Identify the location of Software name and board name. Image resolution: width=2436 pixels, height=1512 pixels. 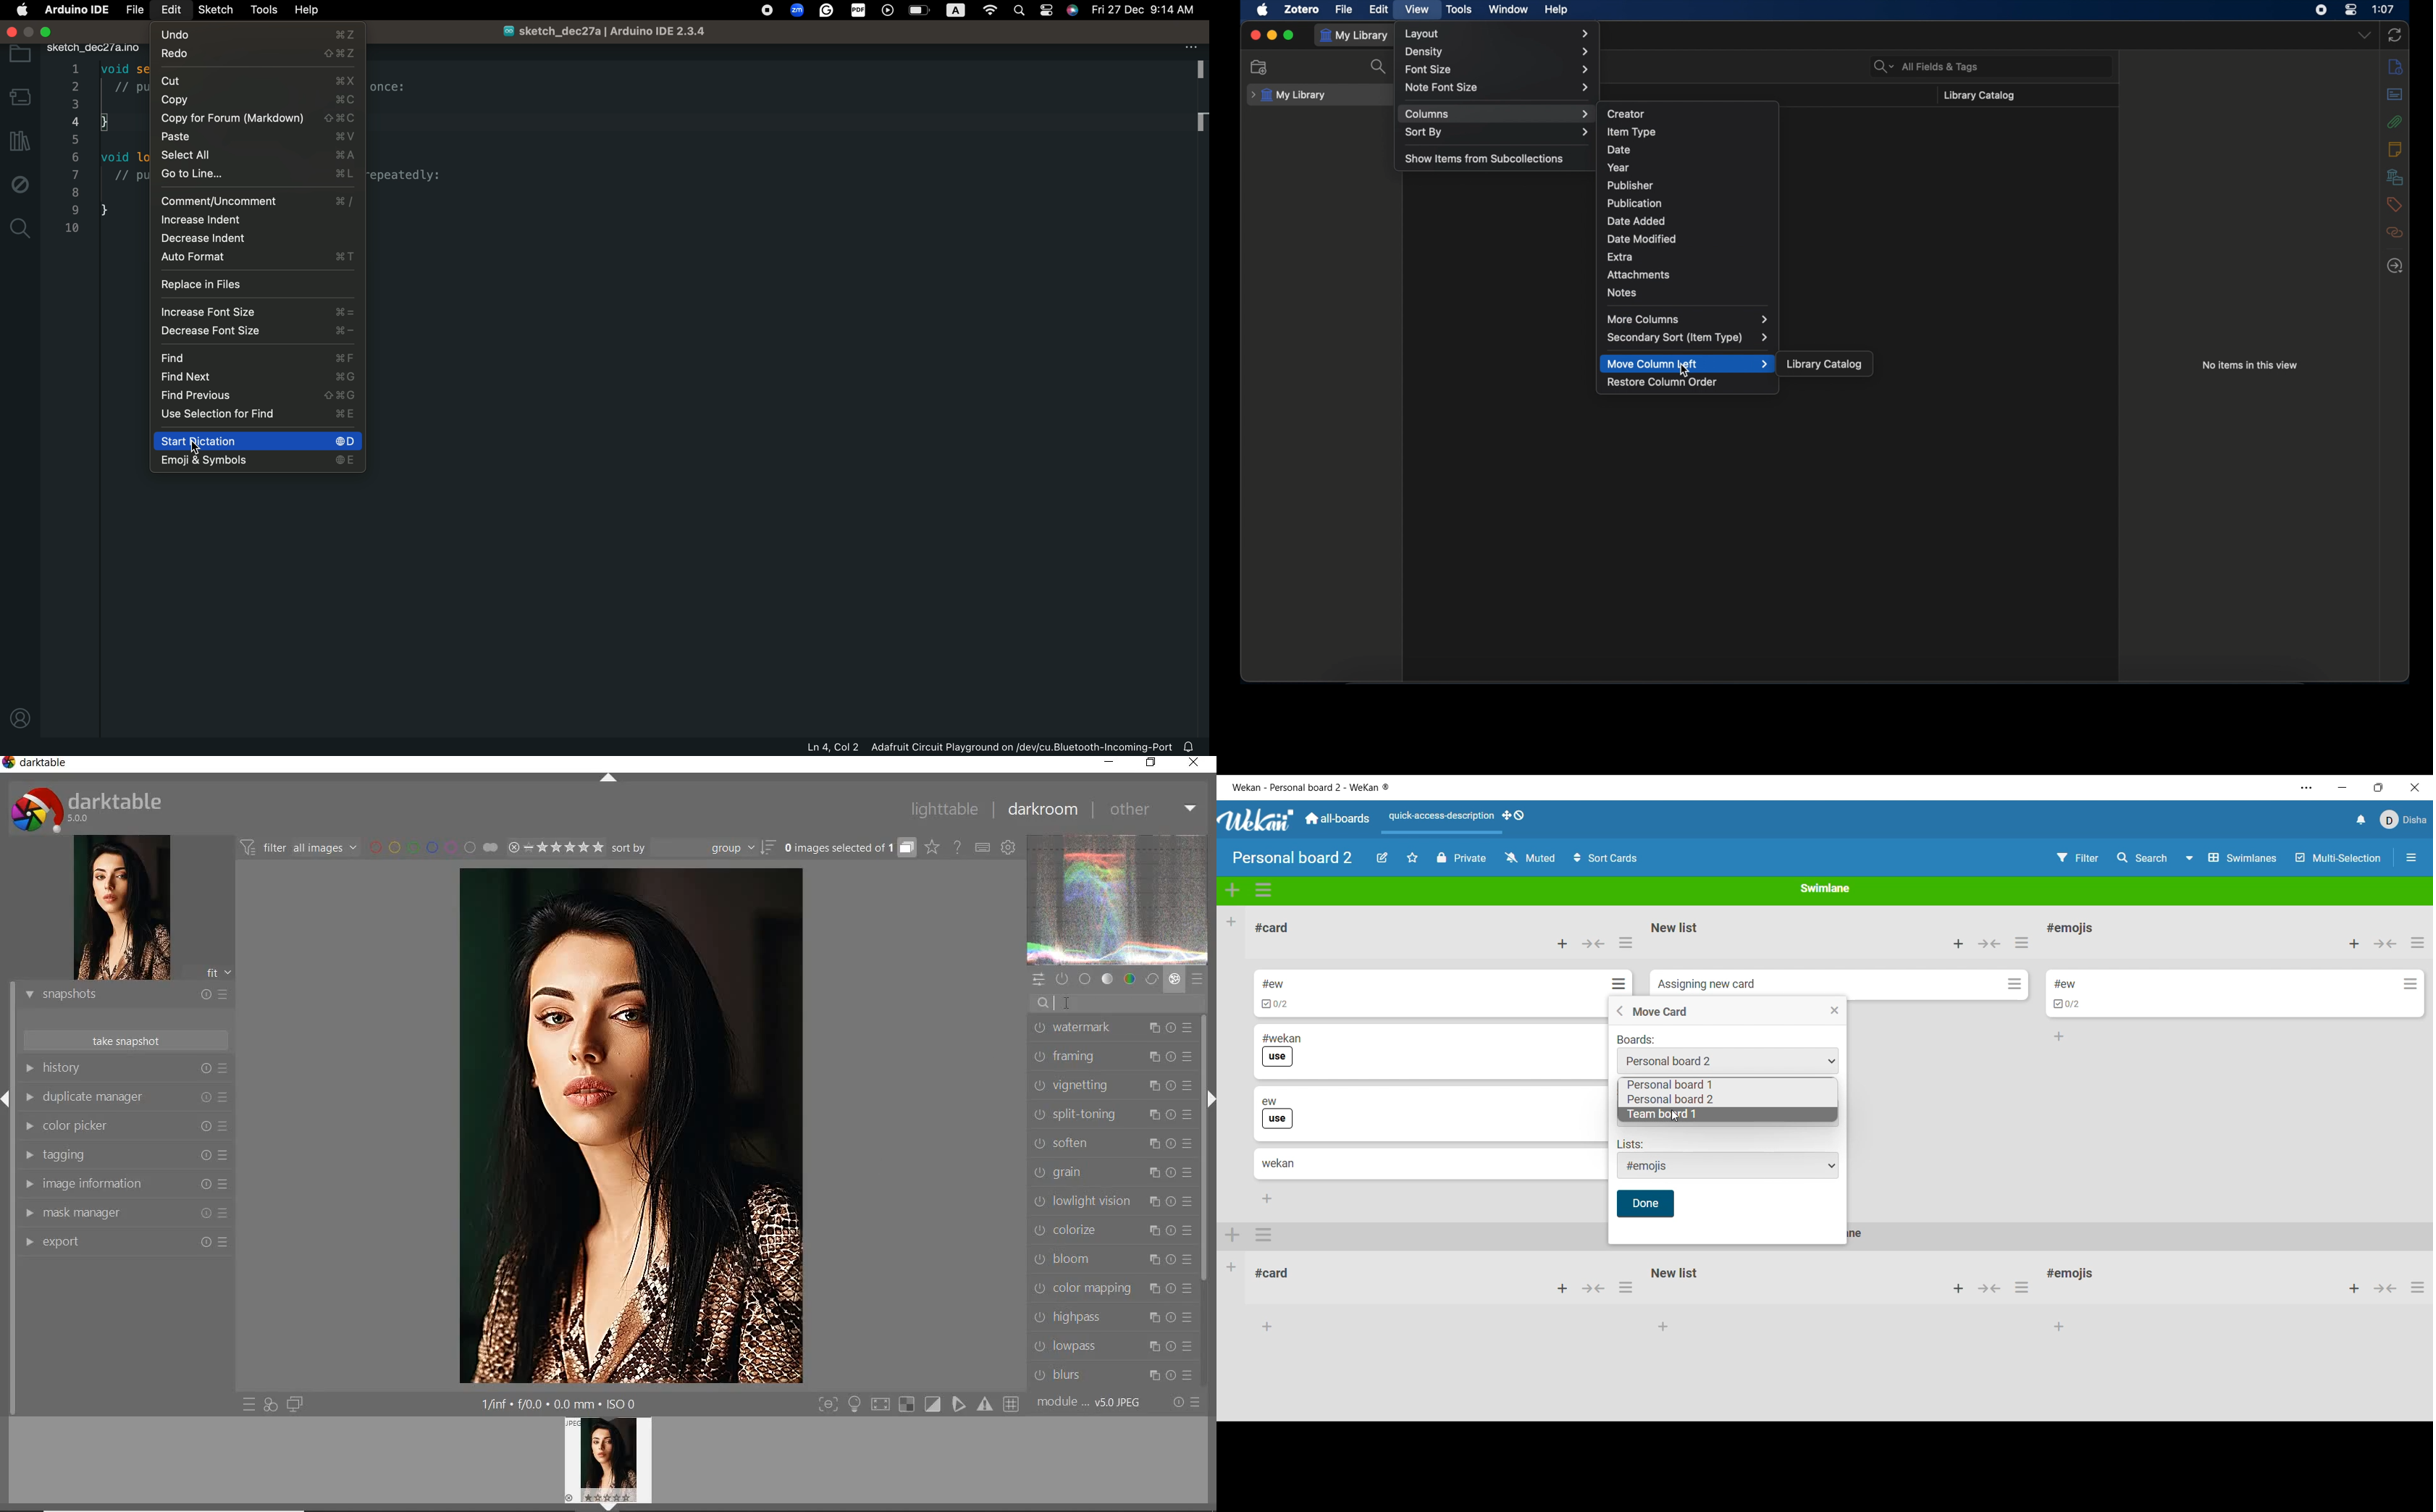
(1310, 787).